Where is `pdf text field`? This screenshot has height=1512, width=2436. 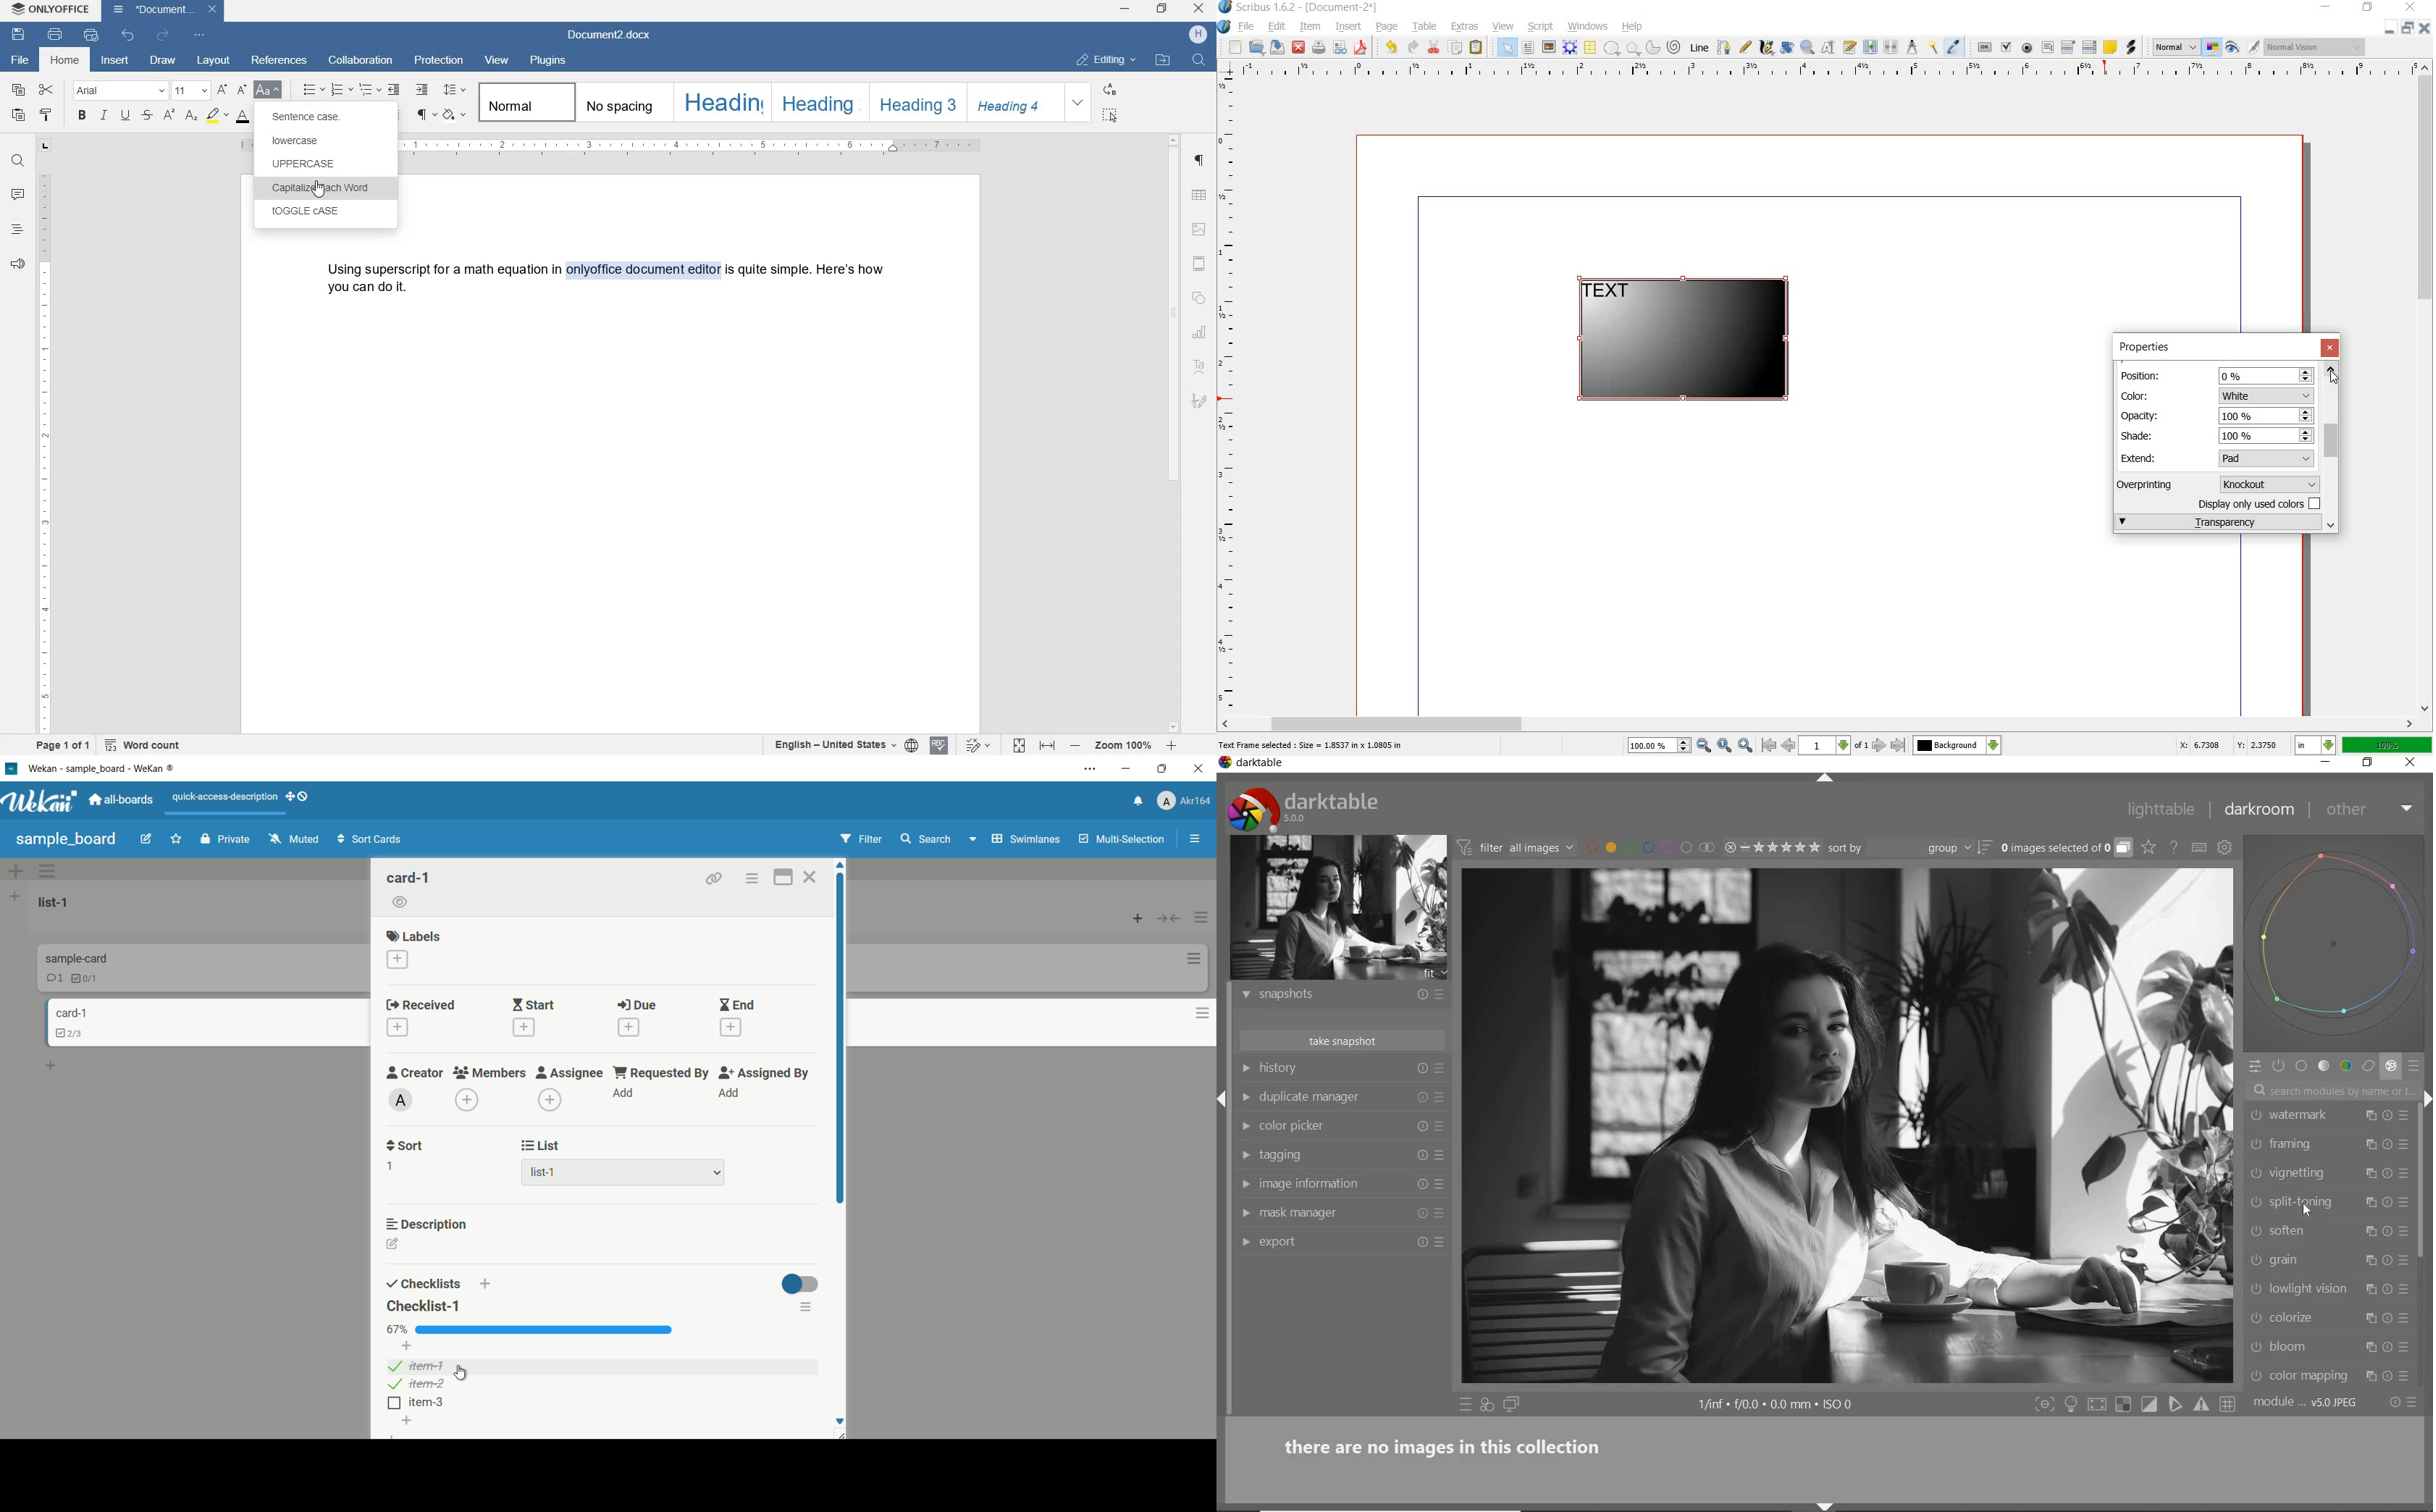 pdf text field is located at coordinates (2047, 47).